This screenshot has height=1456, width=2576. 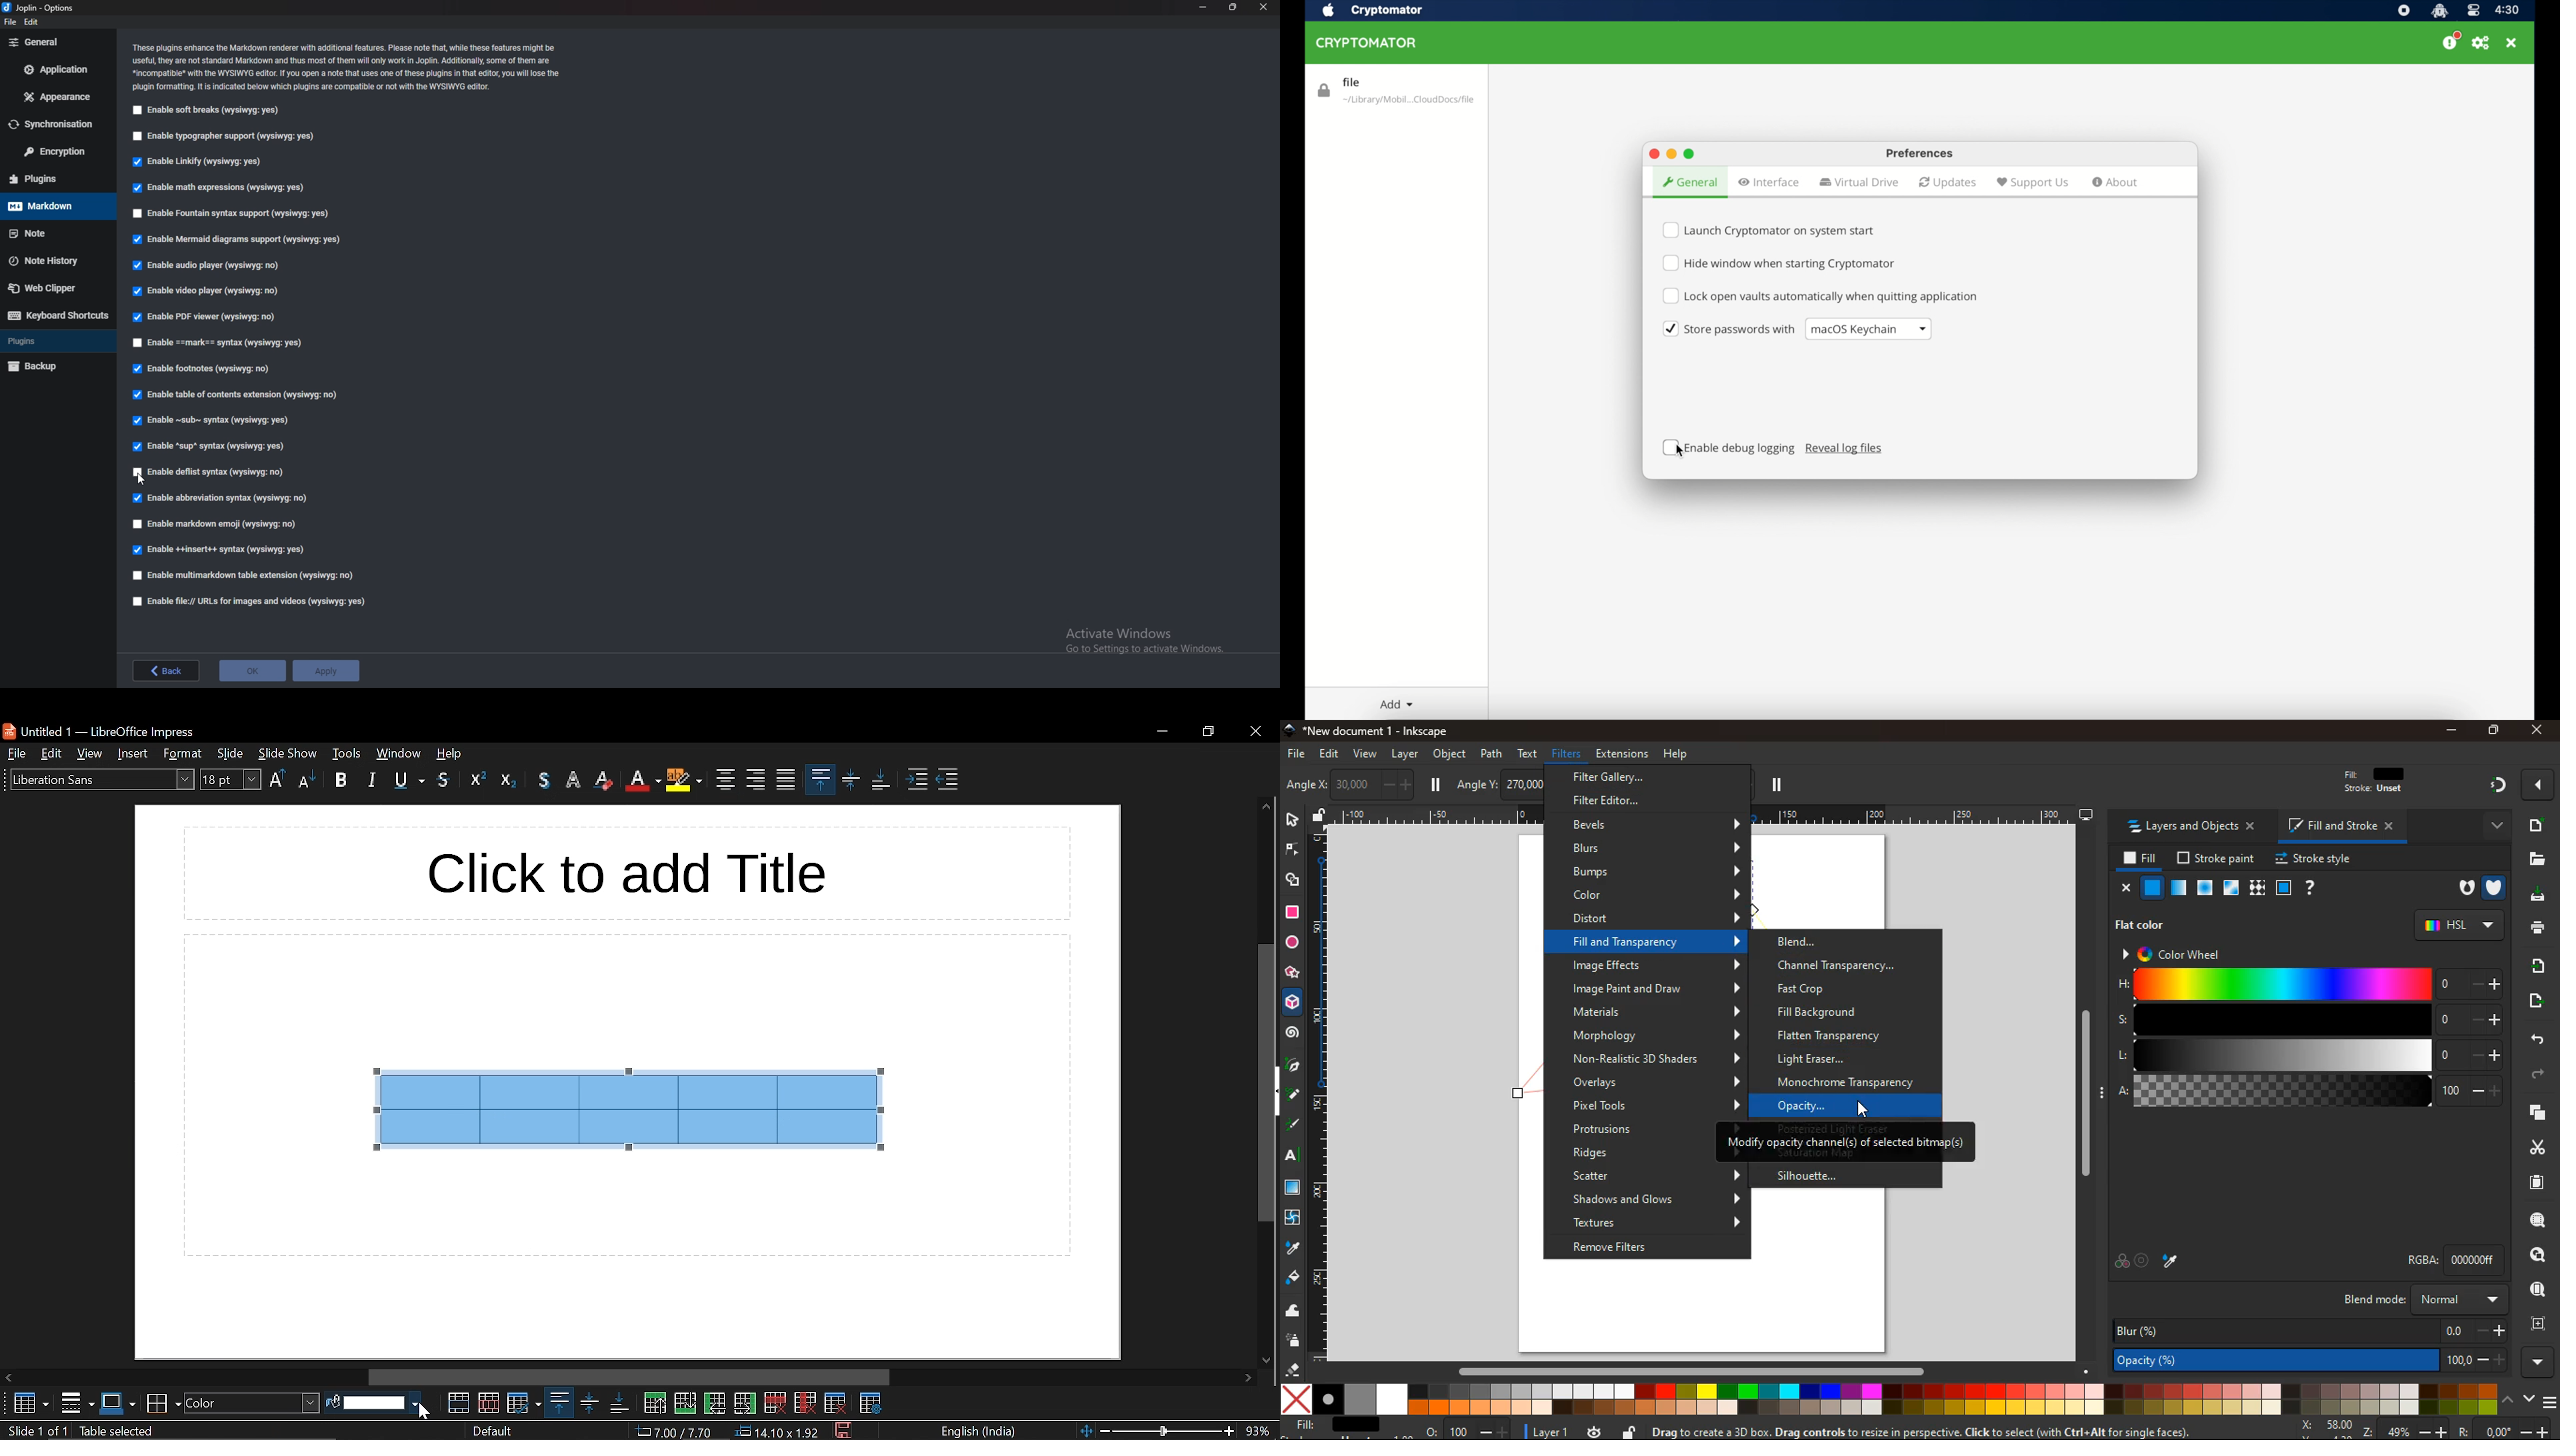 I want to click on pic, so click(x=1292, y=1067).